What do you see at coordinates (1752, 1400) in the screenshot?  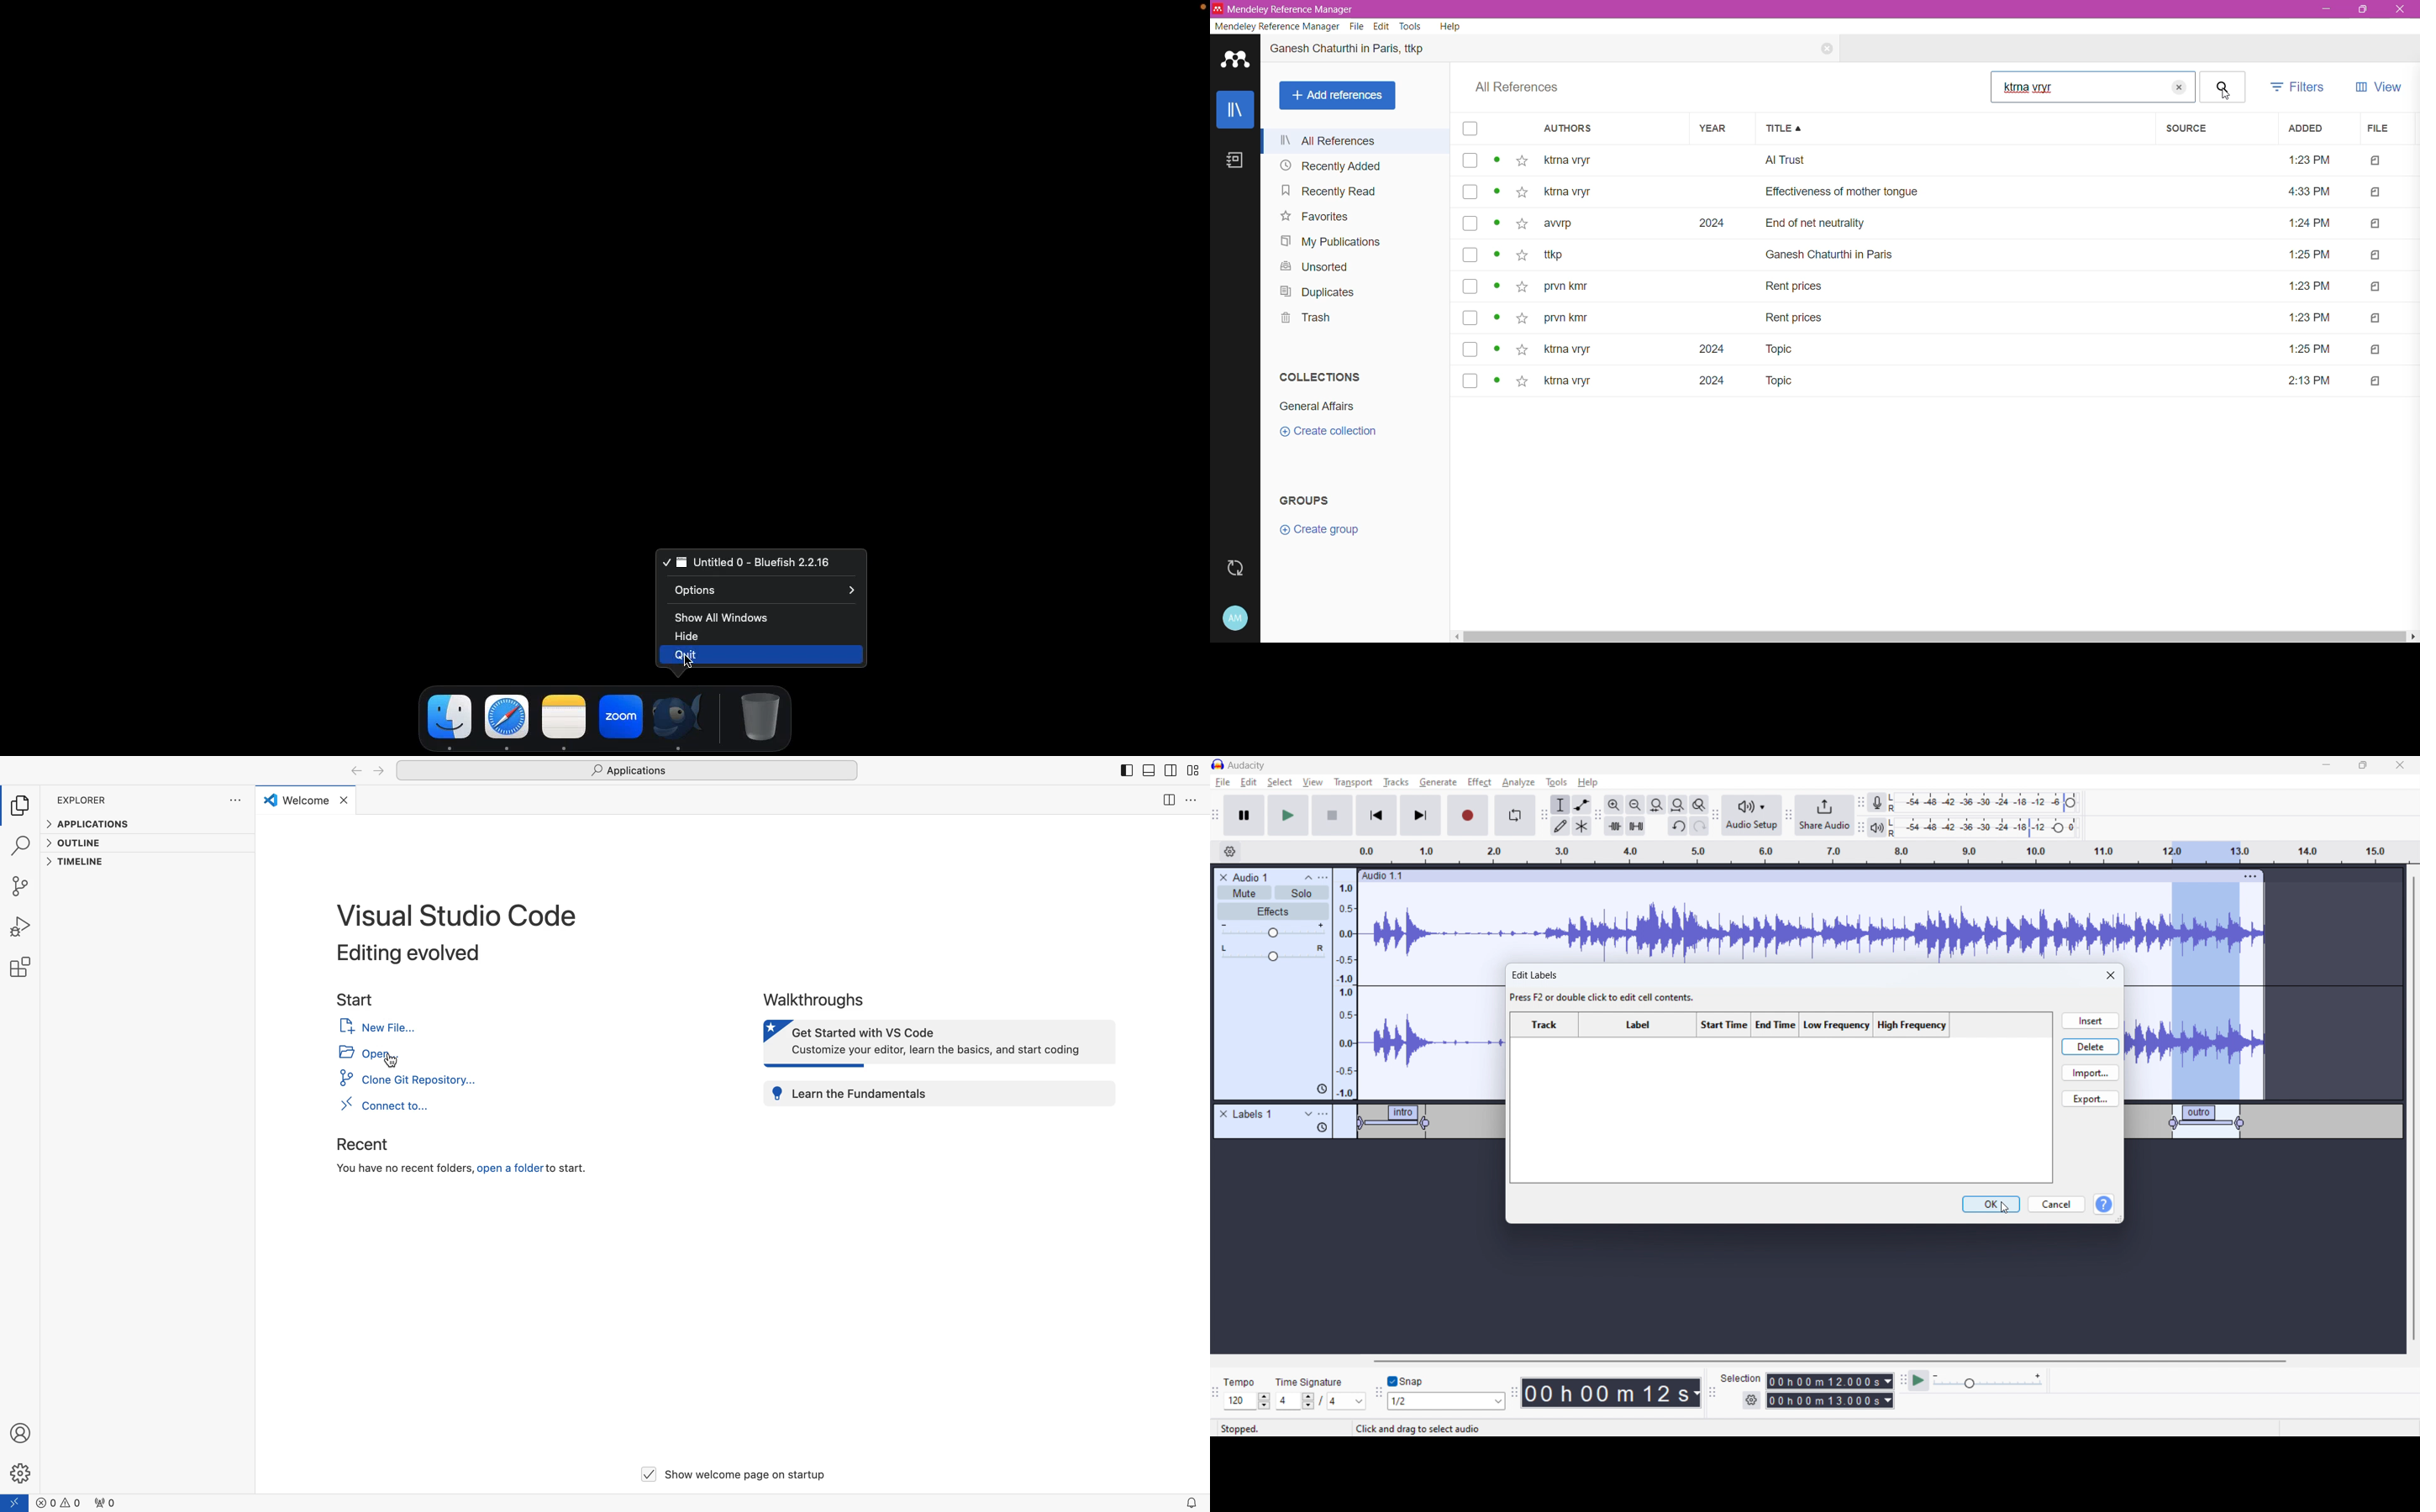 I see `selection settings` at bounding box center [1752, 1400].